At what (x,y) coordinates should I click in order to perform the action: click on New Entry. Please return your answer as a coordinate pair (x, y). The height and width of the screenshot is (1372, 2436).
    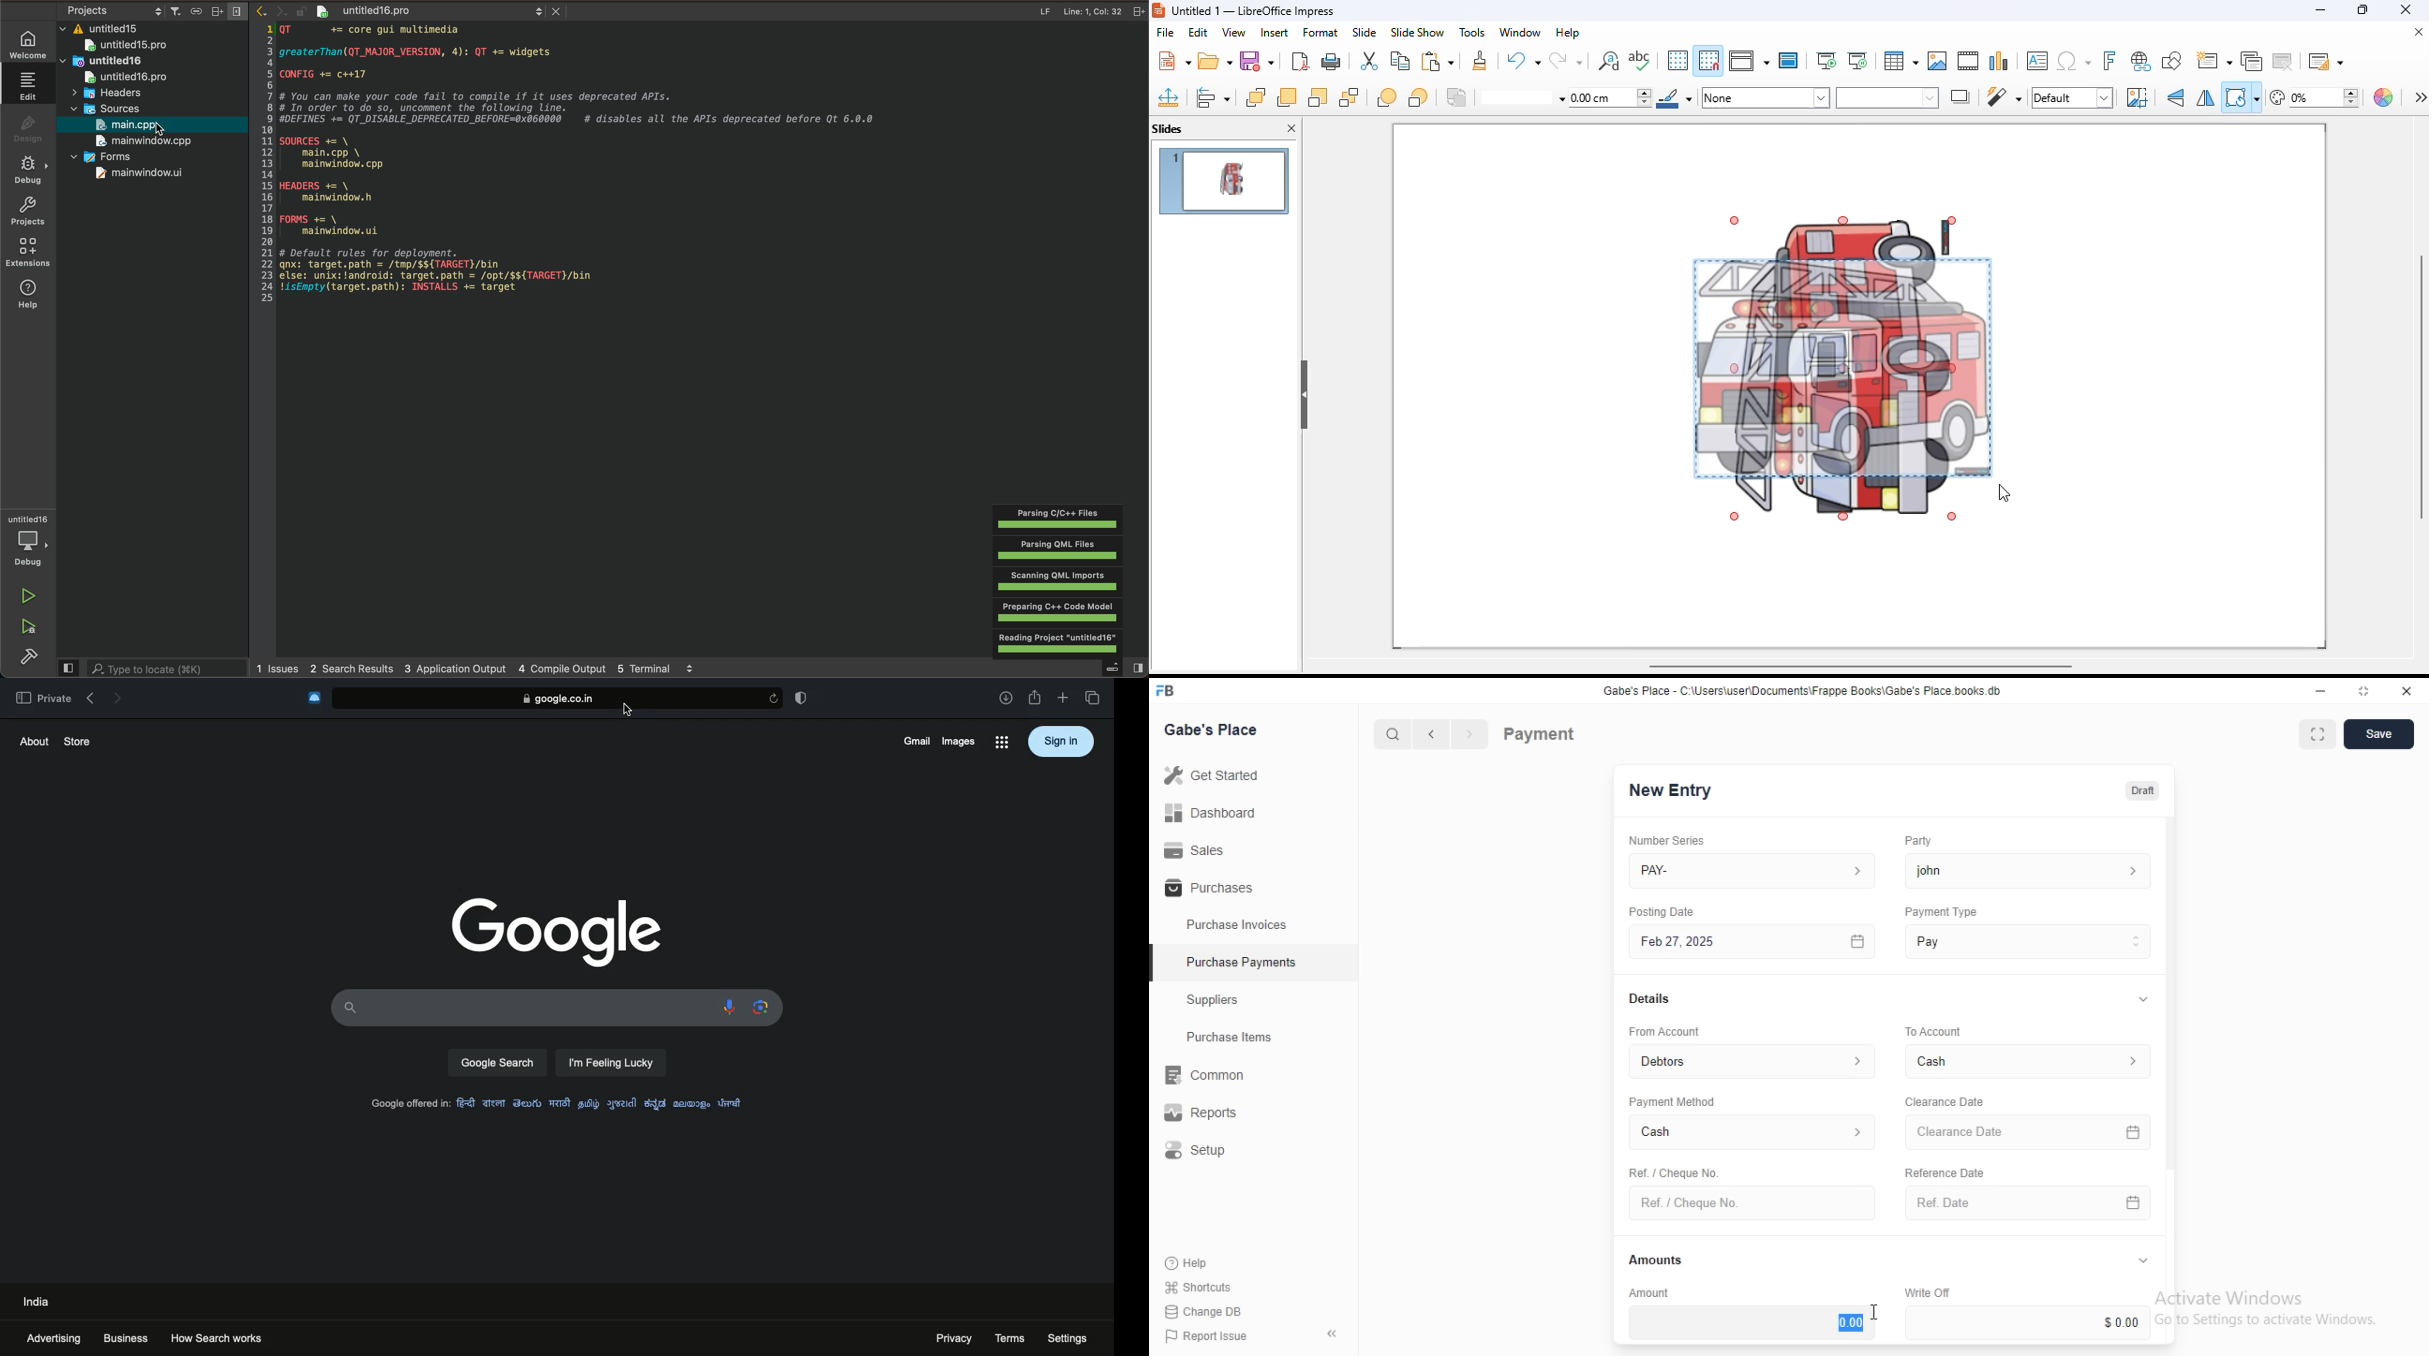
    Looking at the image, I should click on (1671, 791).